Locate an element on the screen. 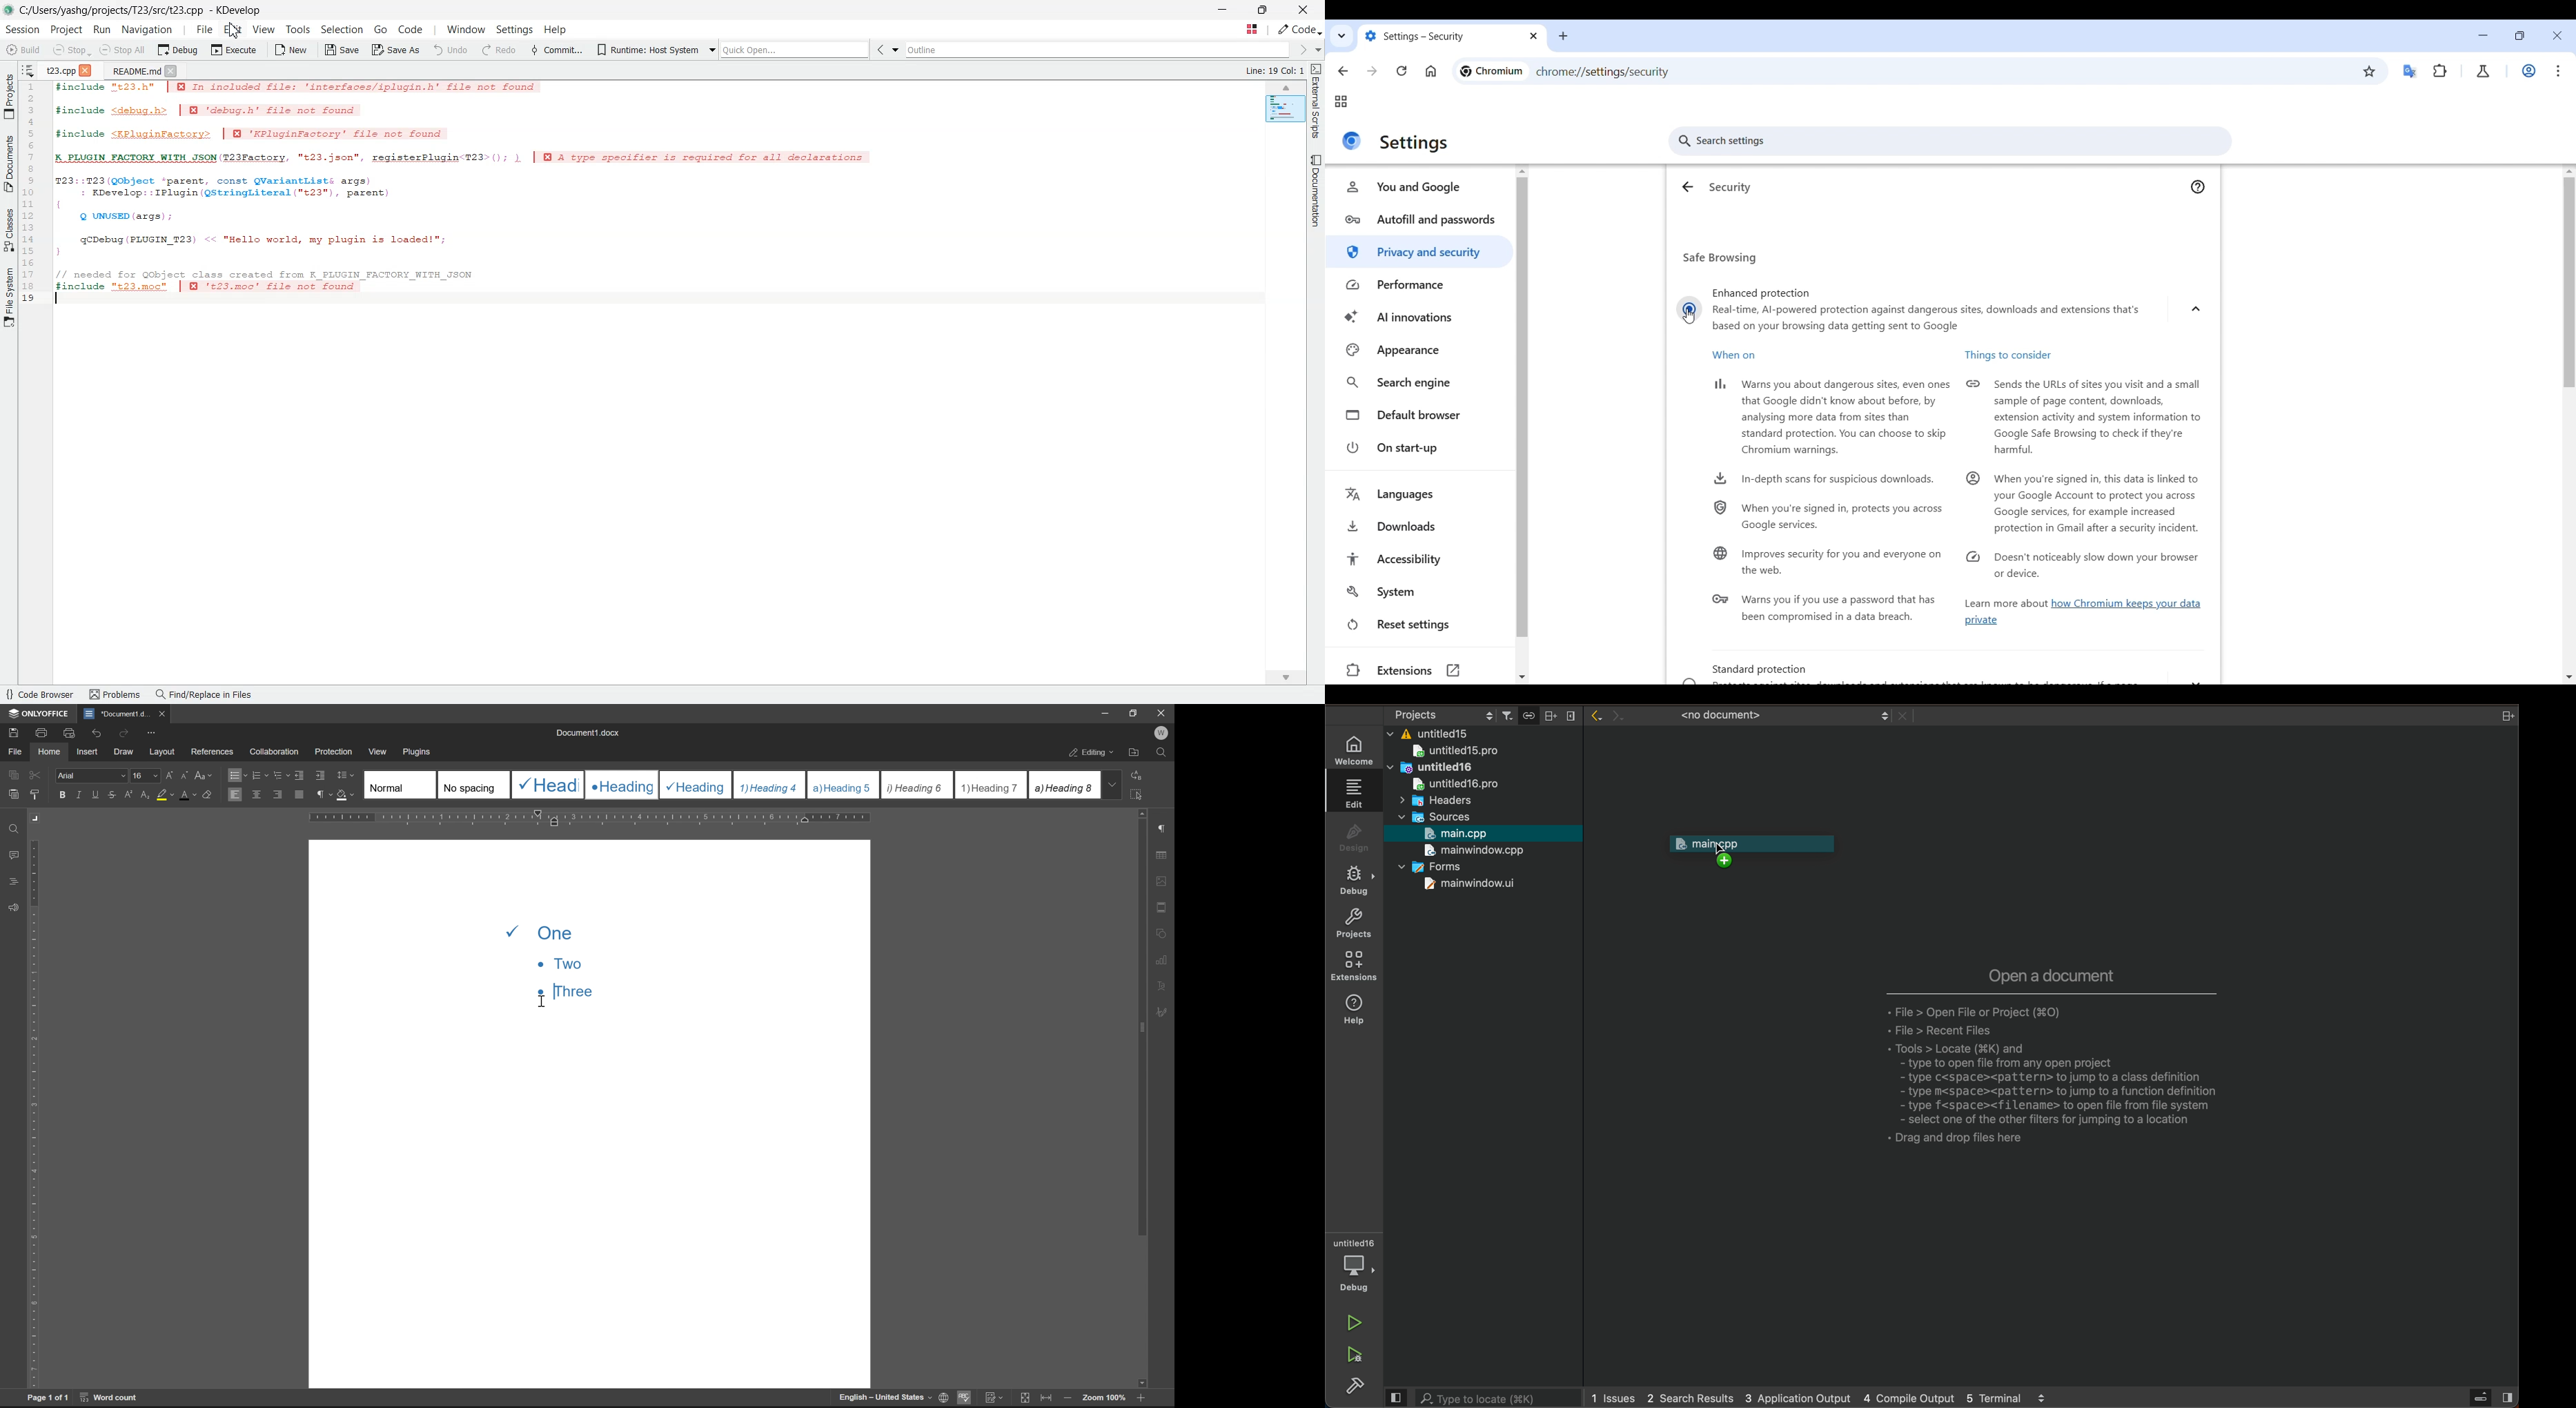  multilevel list is located at coordinates (282, 775).